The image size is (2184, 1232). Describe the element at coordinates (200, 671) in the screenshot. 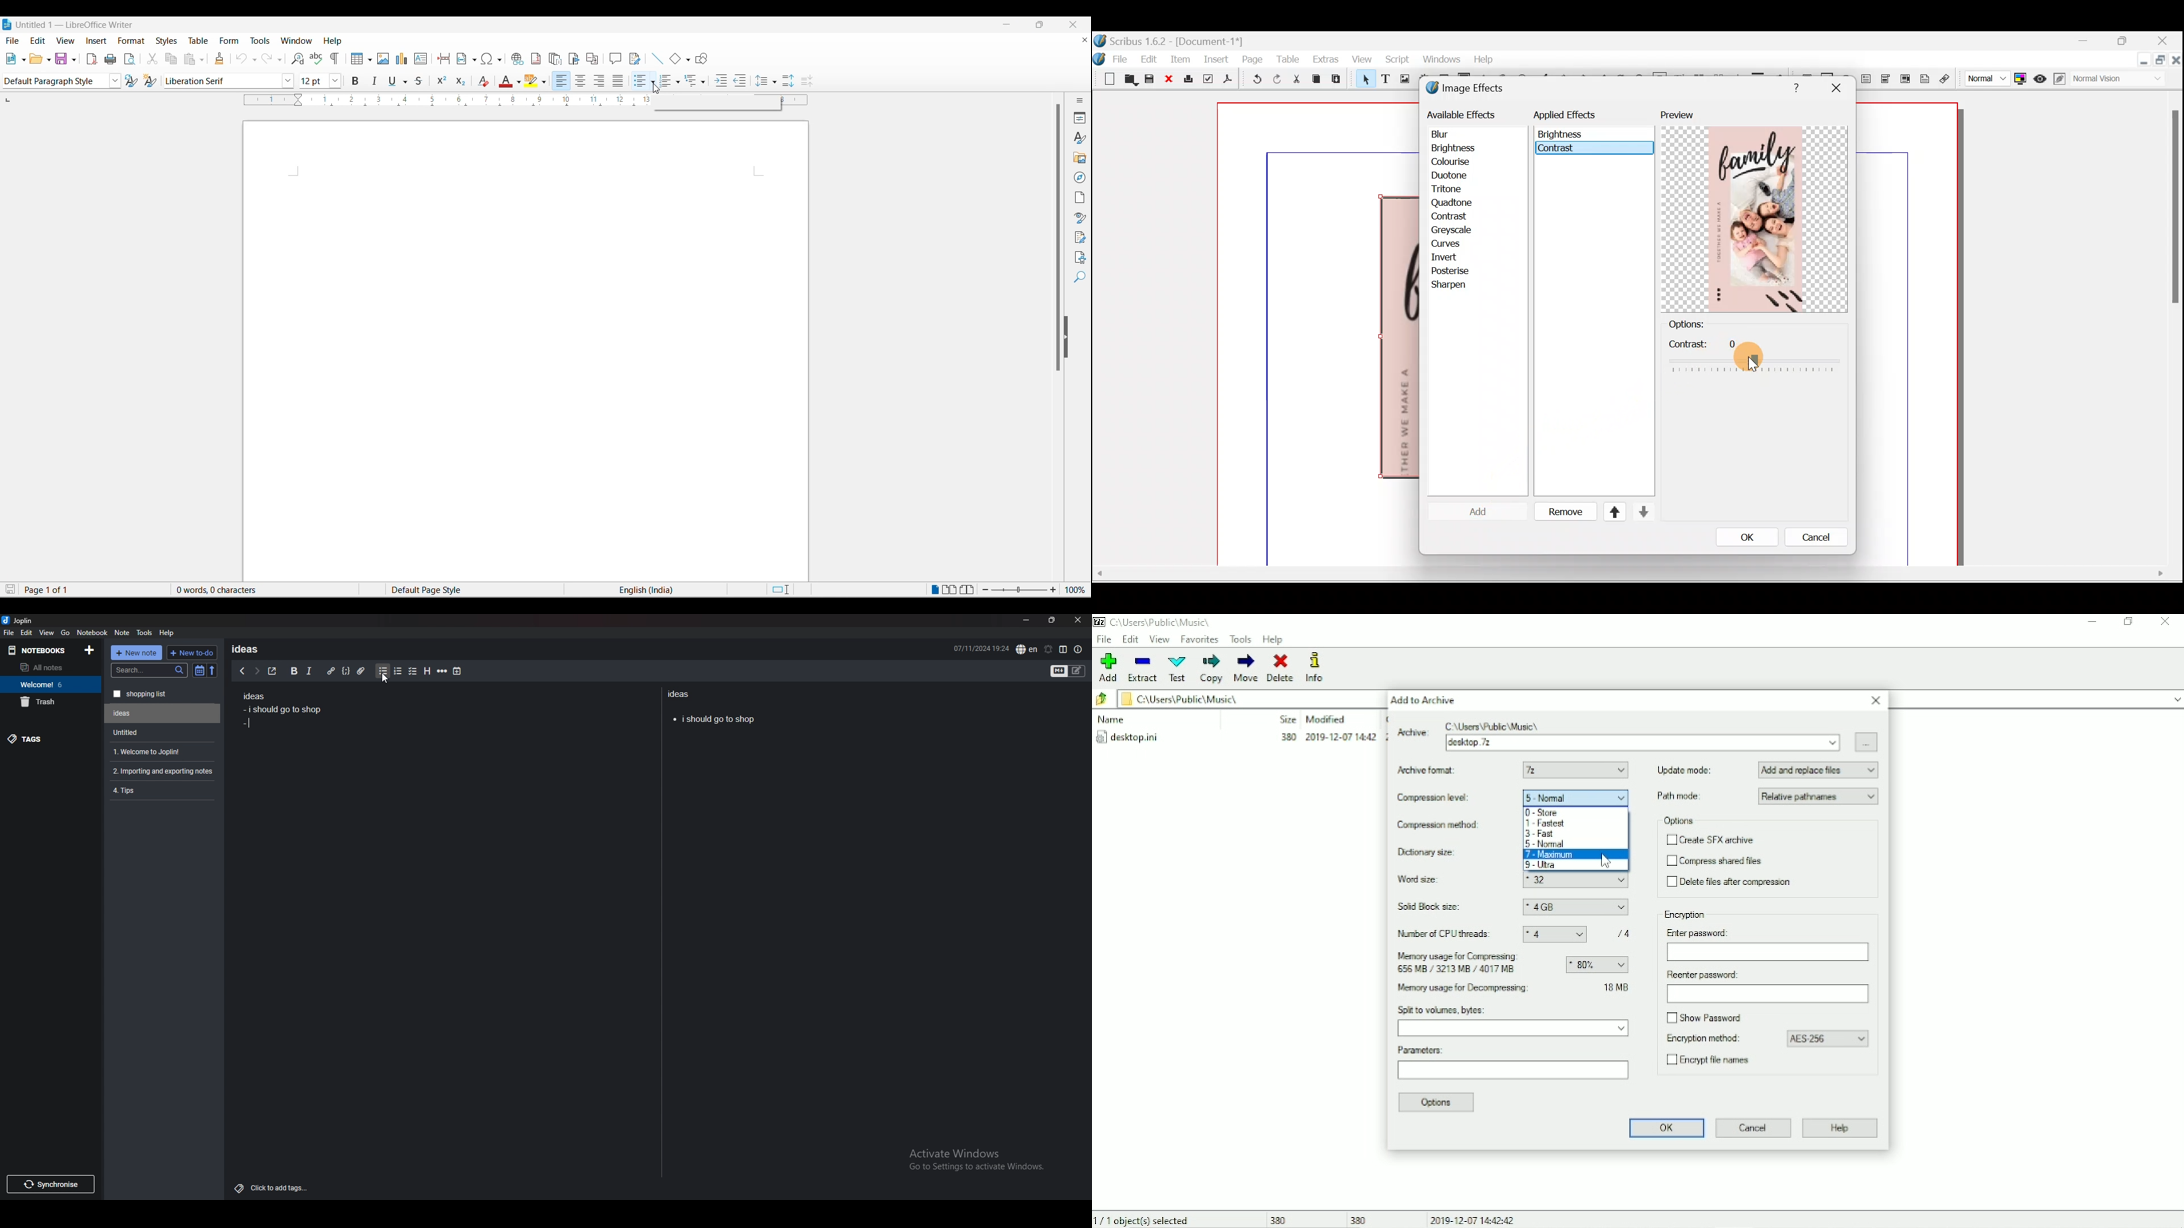

I see `toggle sort order` at that location.